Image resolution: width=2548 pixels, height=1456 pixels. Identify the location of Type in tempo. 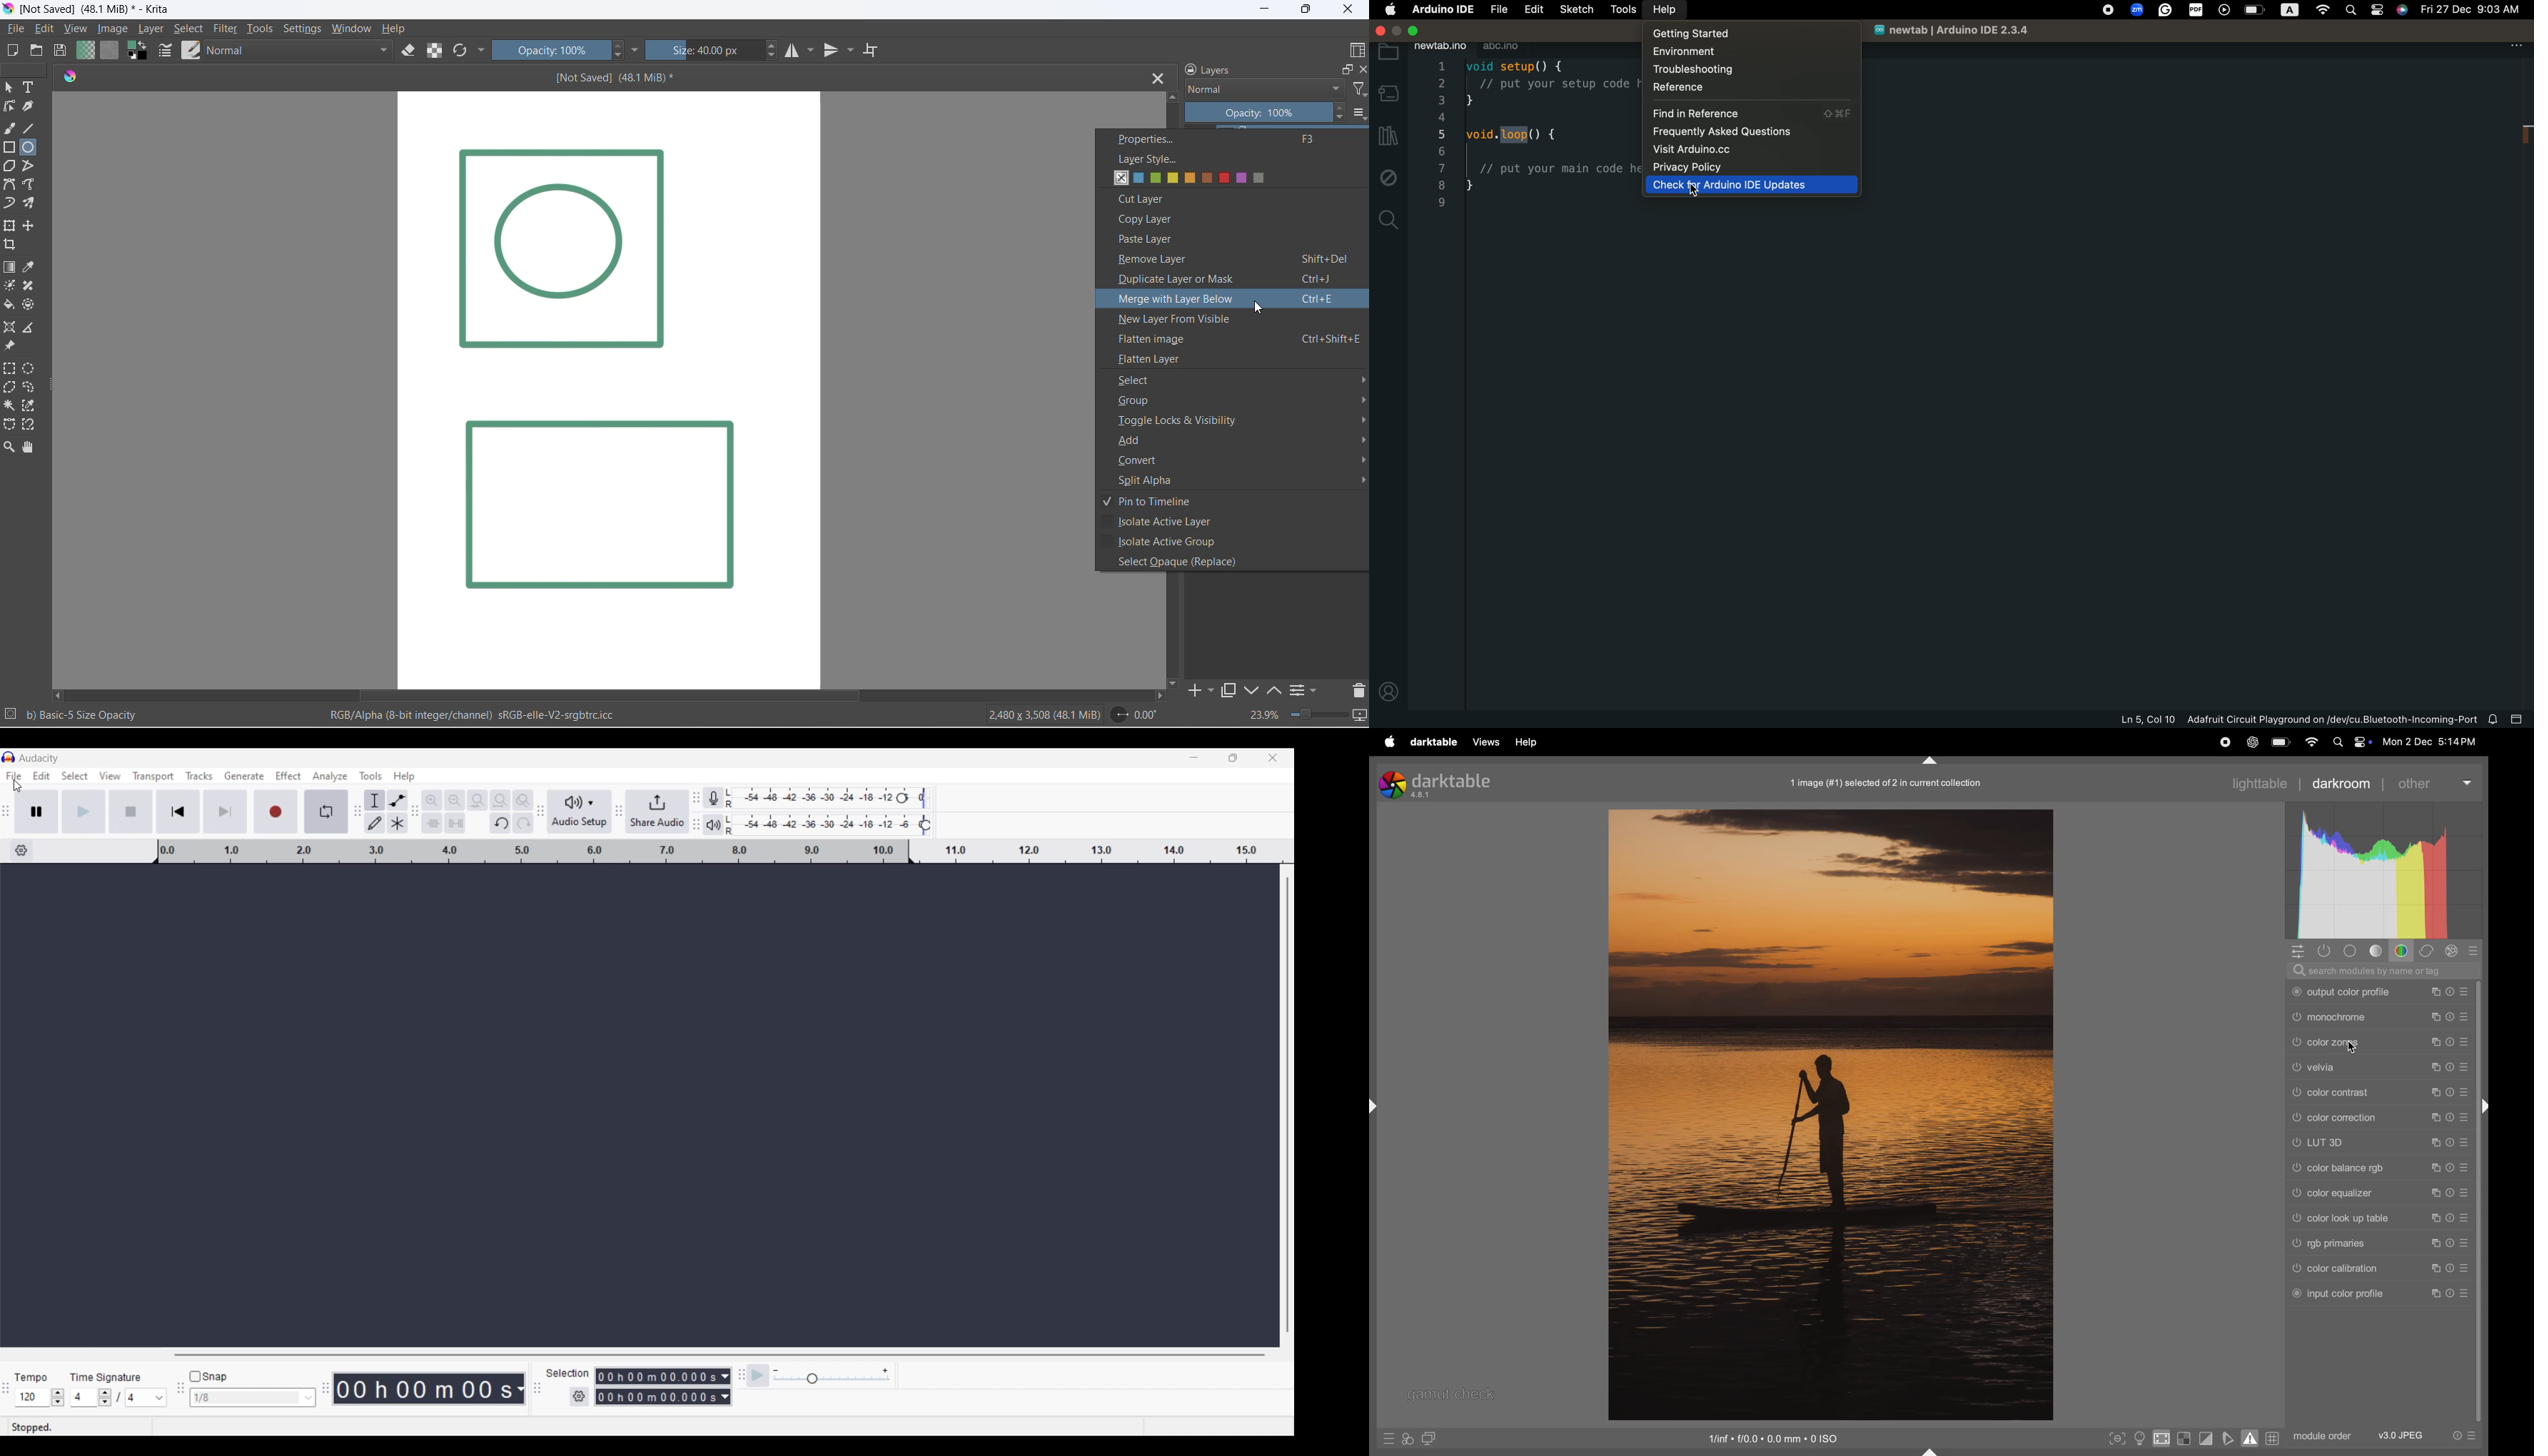
(33, 1398).